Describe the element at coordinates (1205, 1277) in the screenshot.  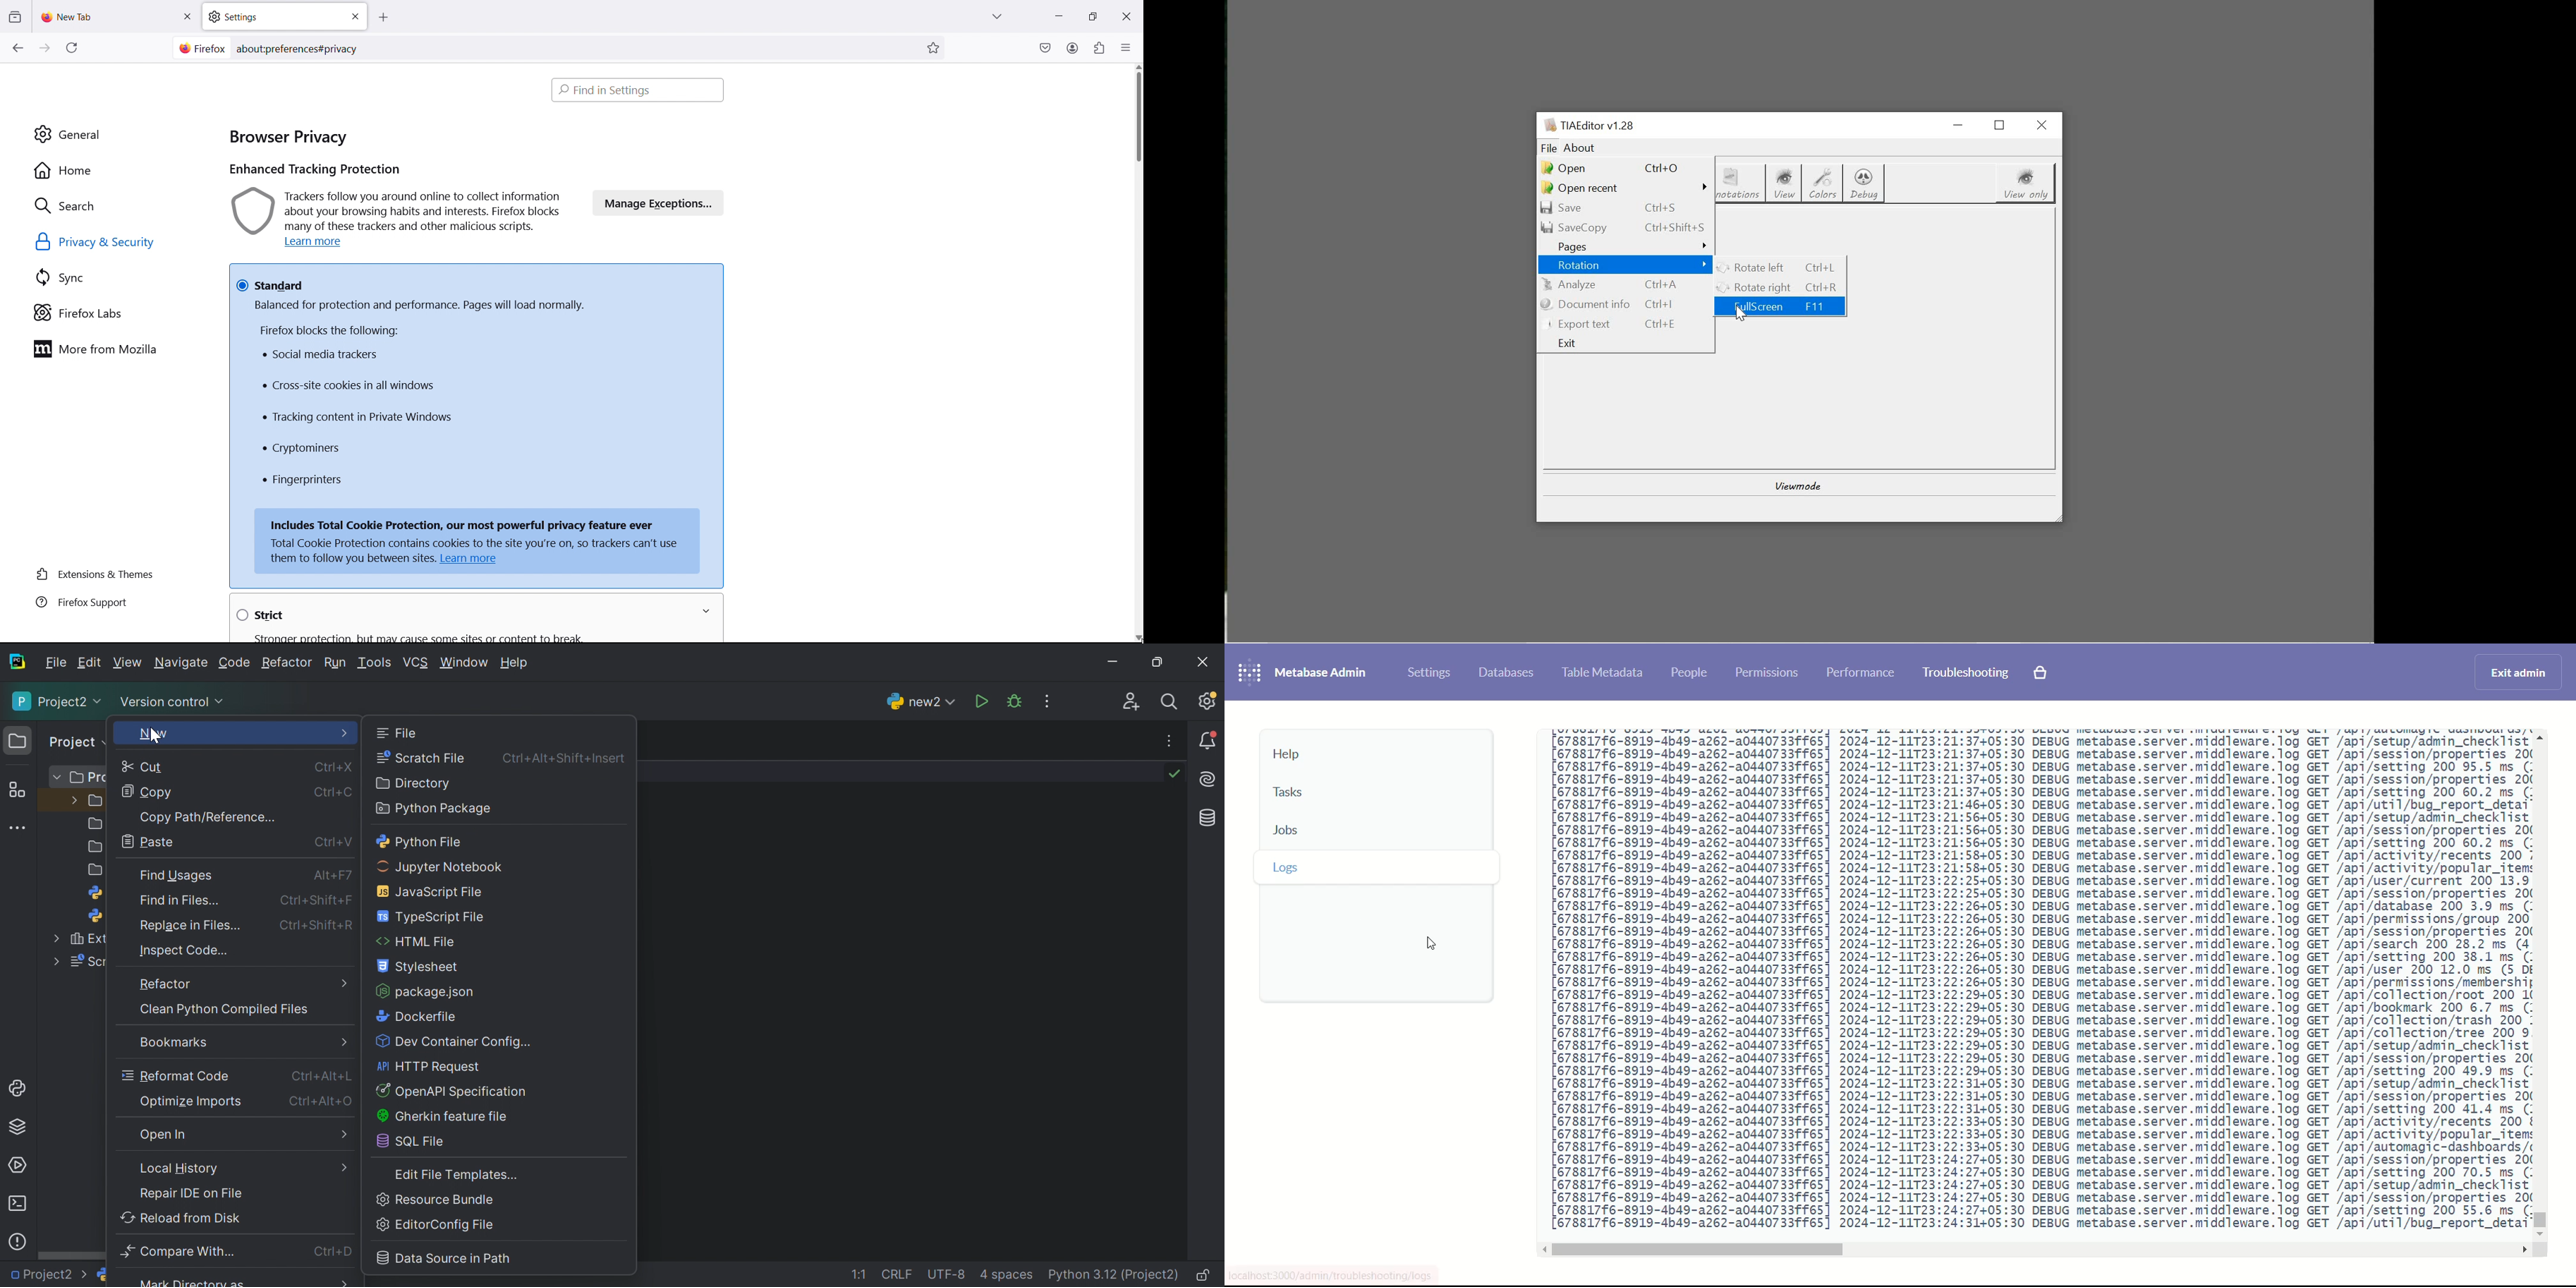
I see `Make file read-only` at that location.